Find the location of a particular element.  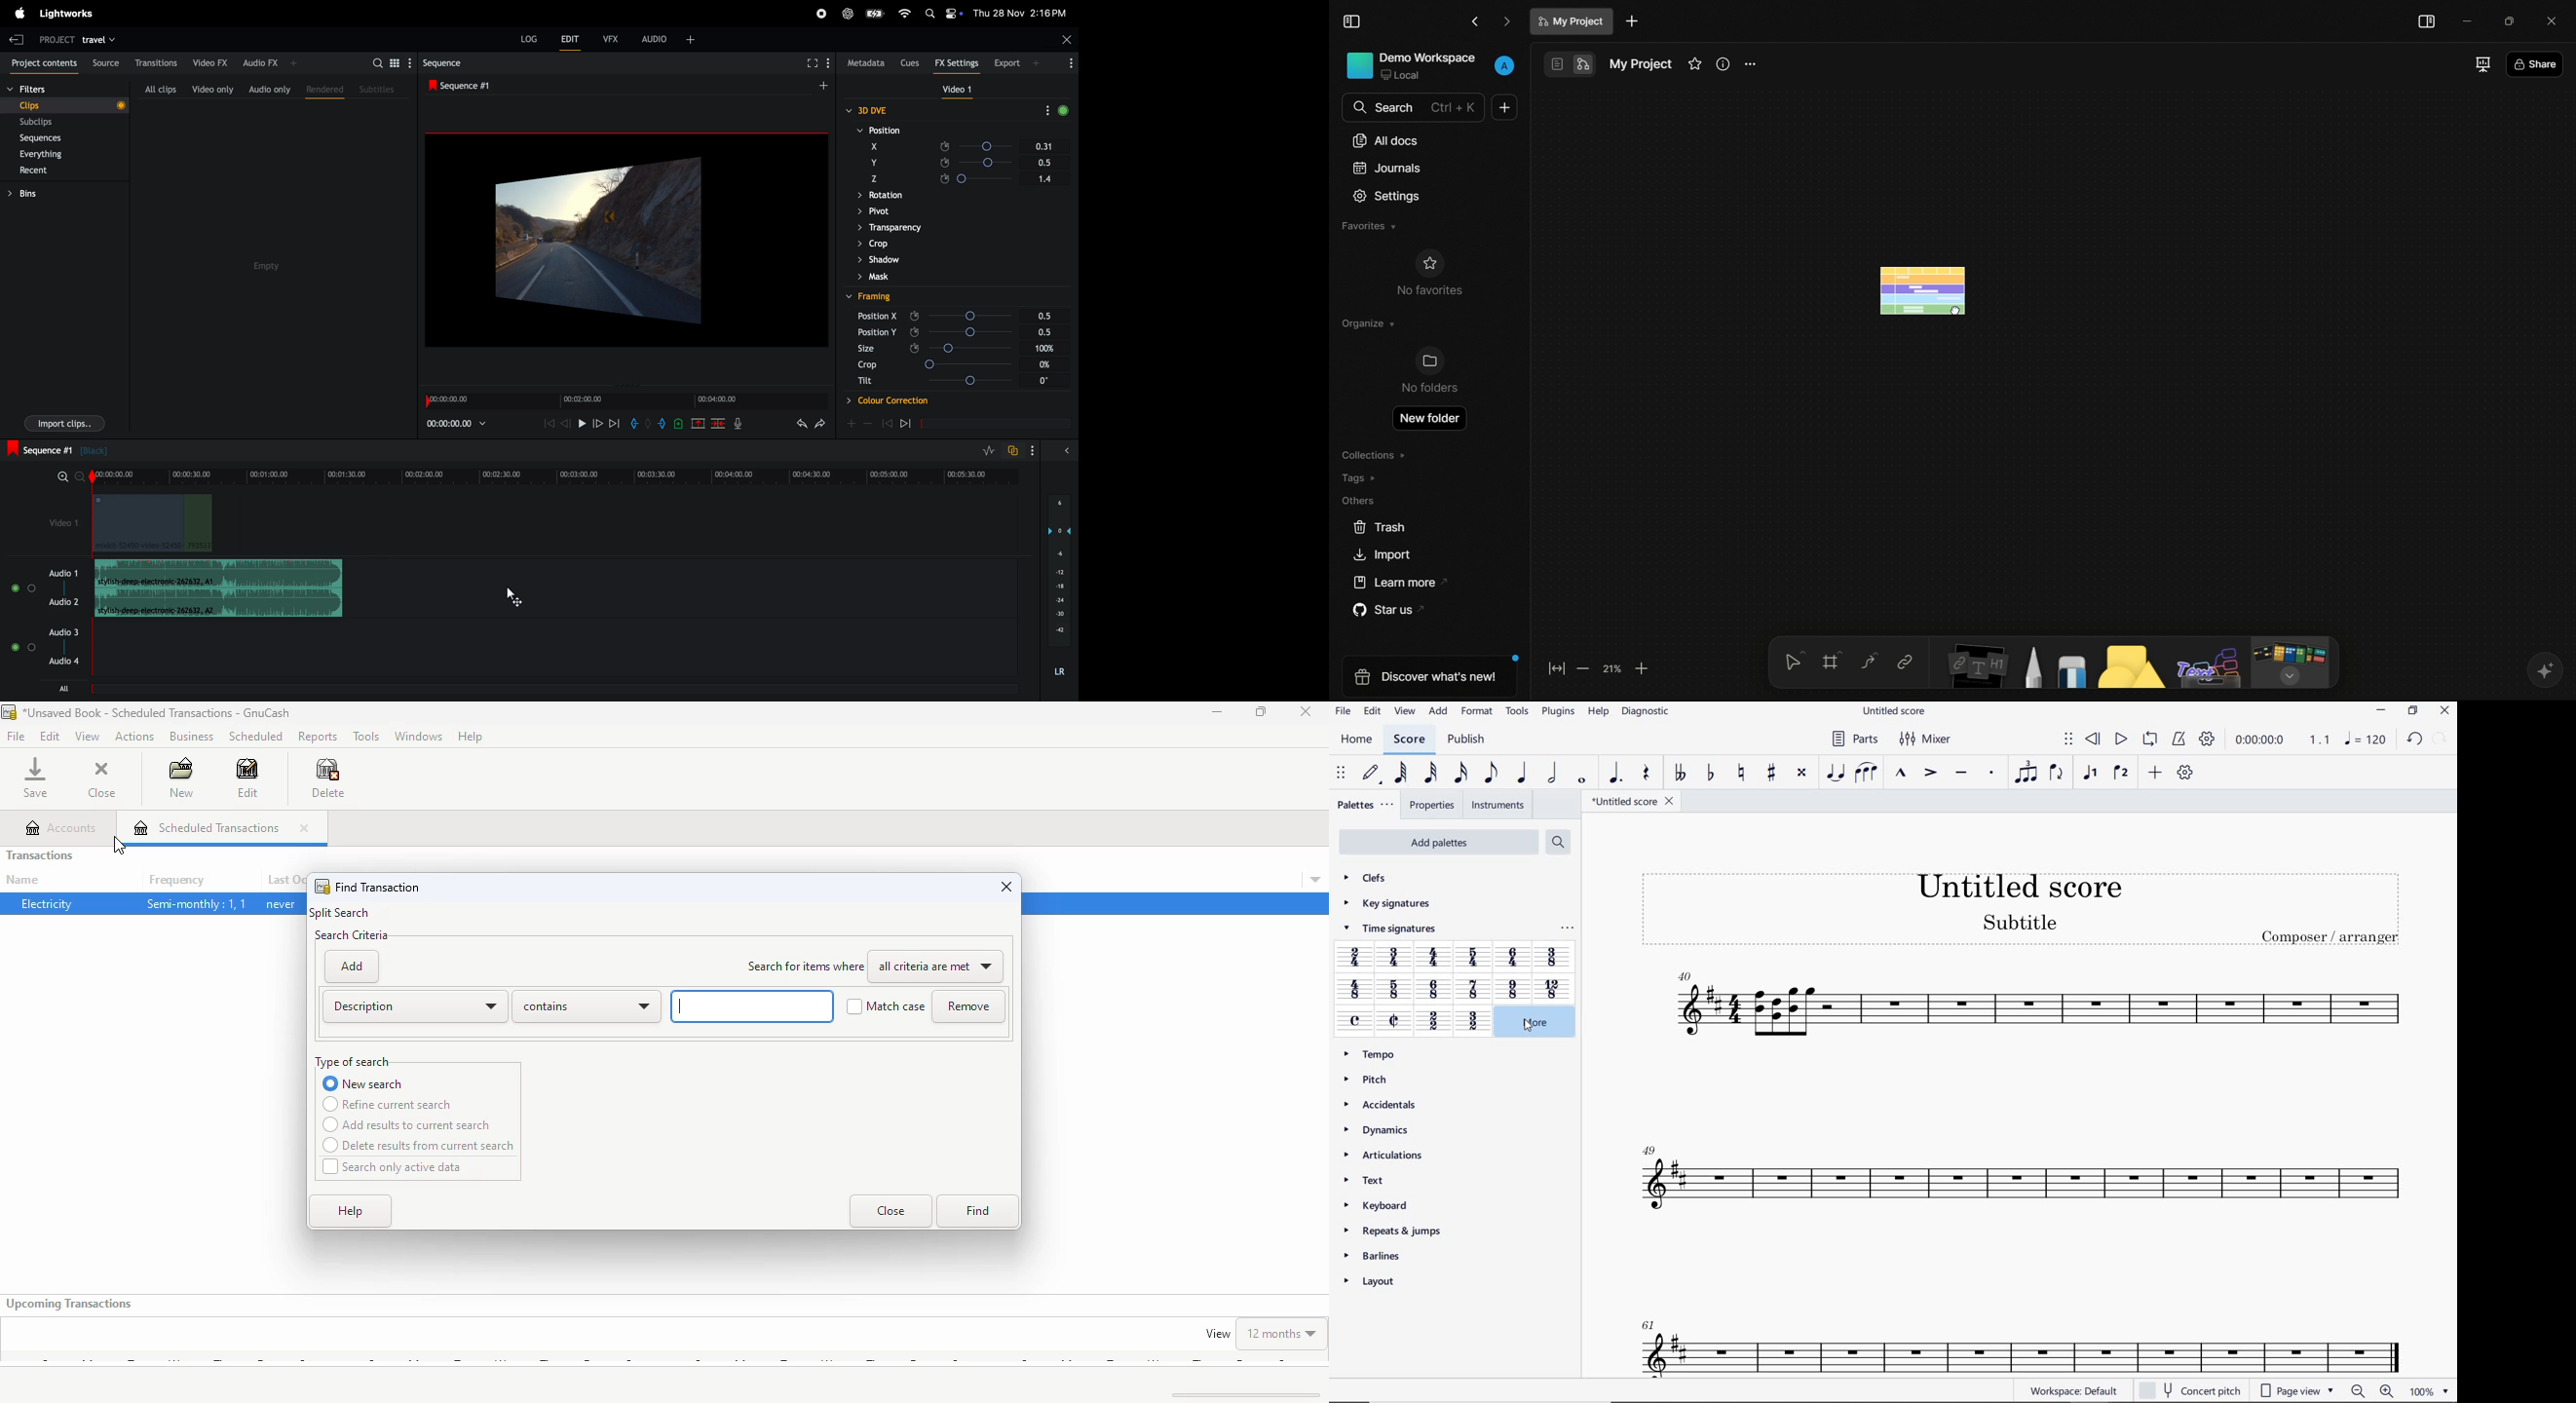

STACCATO is located at coordinates (1993, 774).